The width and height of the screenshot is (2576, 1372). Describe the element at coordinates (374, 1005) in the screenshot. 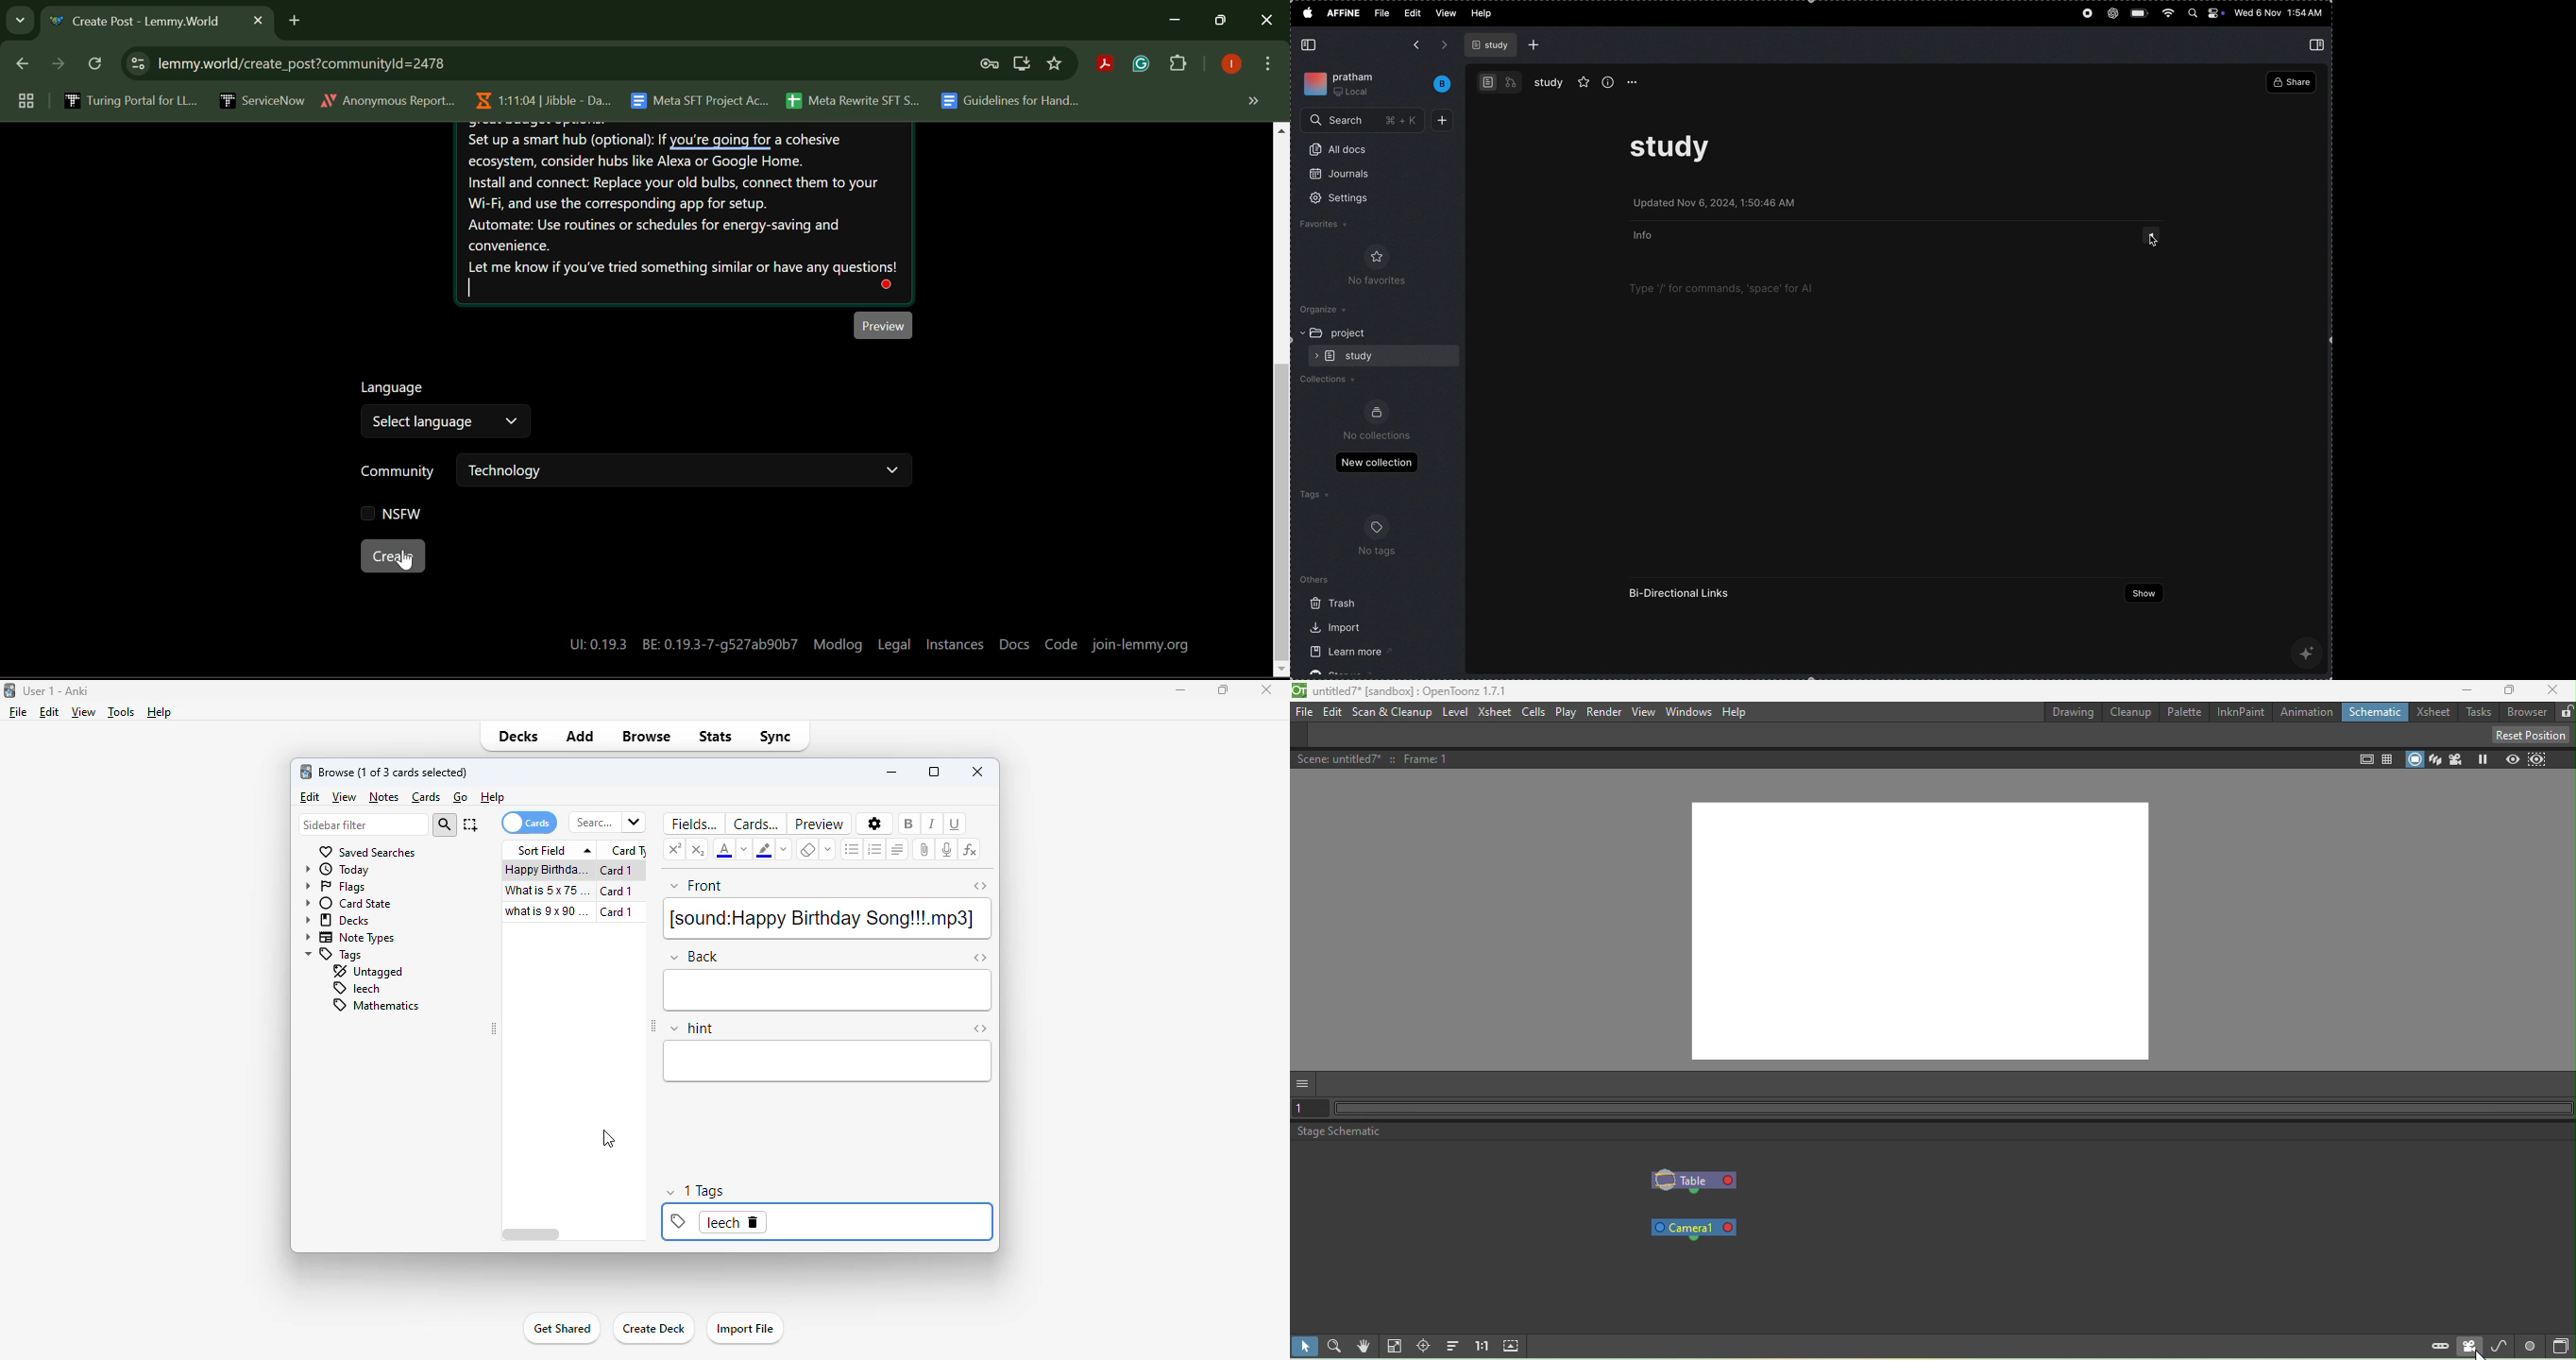

I see `mathematics` at that location.